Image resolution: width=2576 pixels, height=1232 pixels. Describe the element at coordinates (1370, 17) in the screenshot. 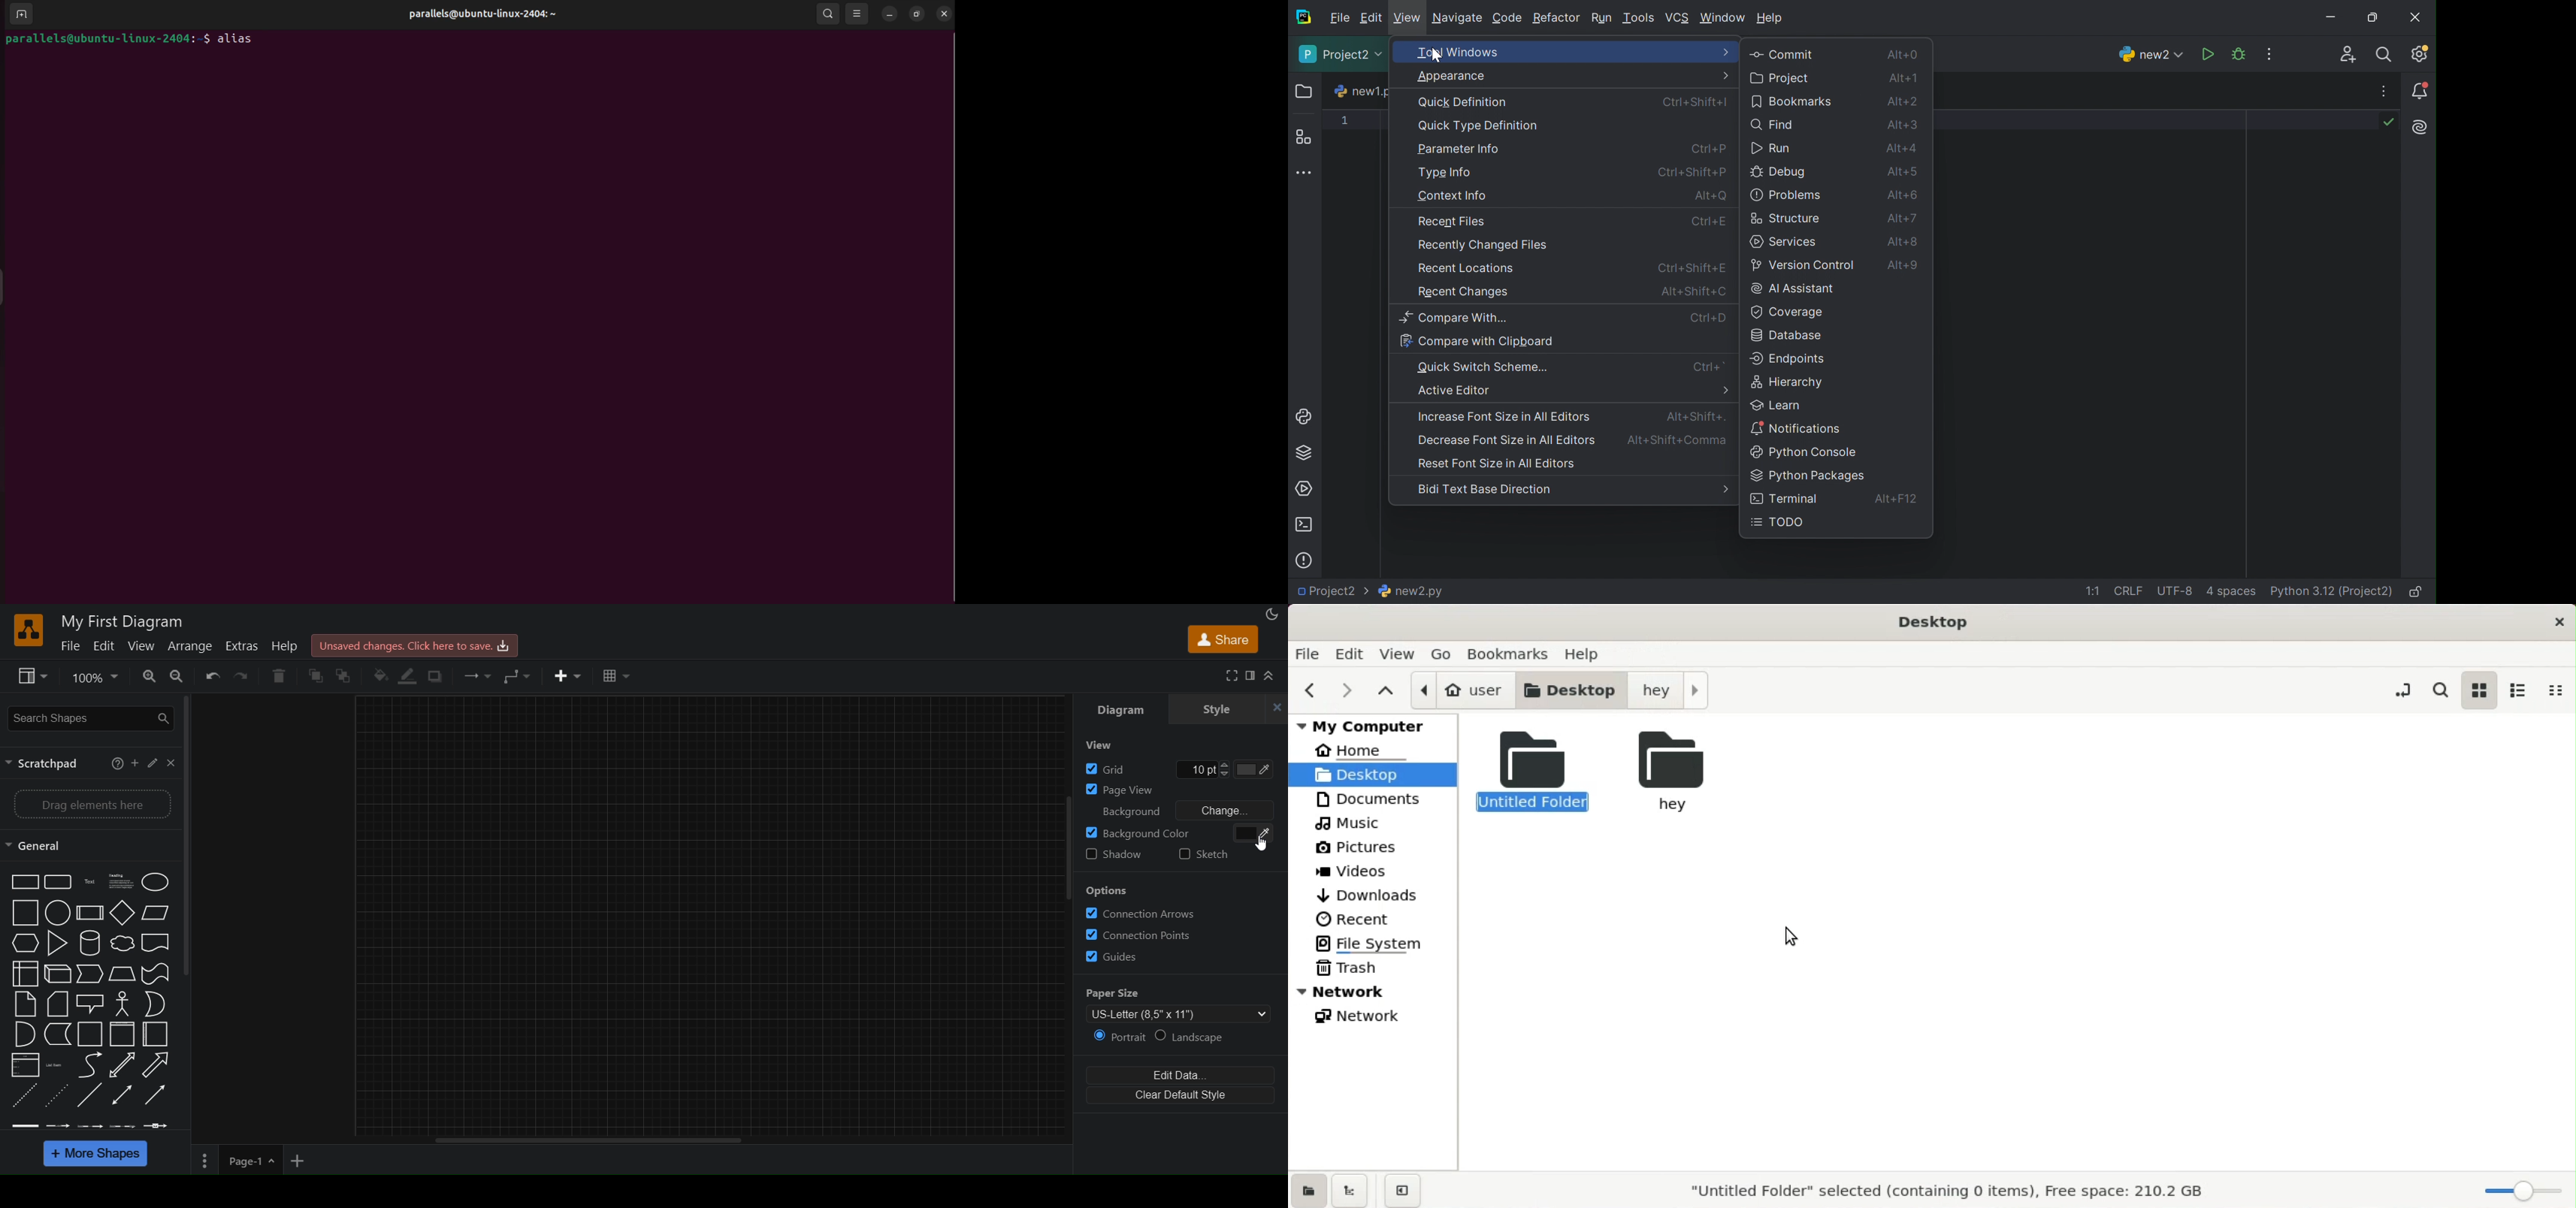

I see `Edit` at that location.